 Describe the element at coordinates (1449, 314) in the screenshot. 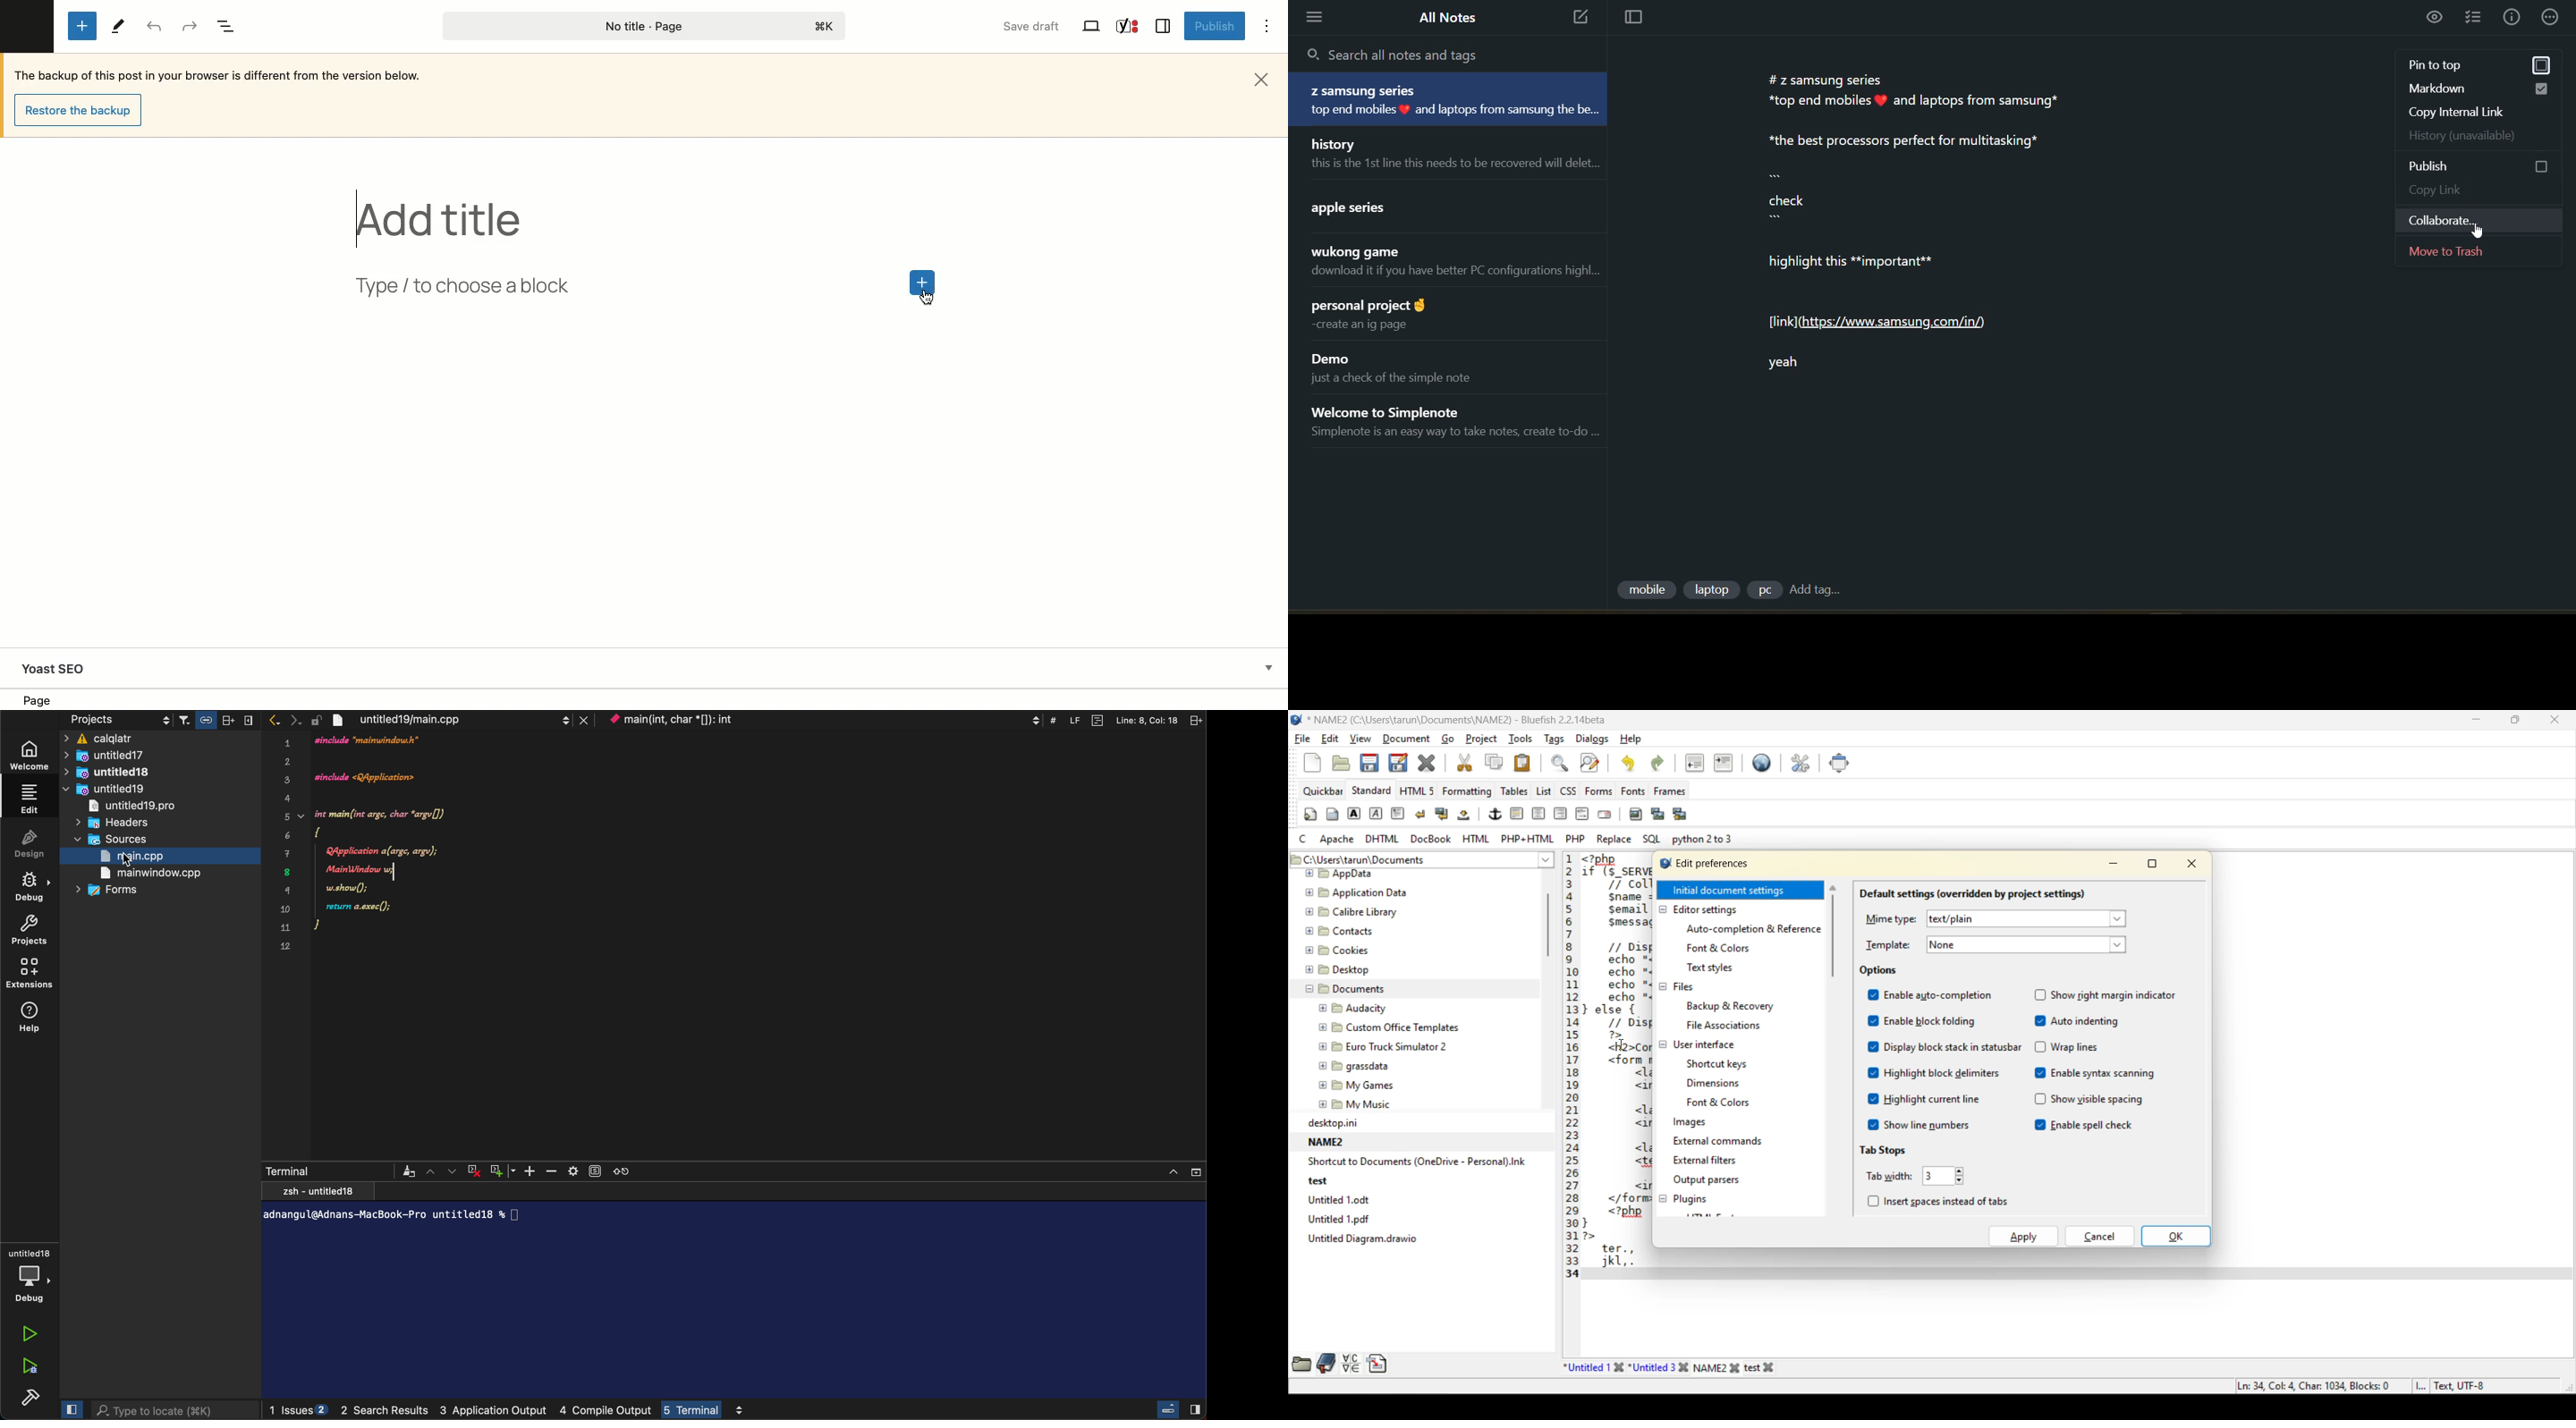

I see `note title and preview` at that location.